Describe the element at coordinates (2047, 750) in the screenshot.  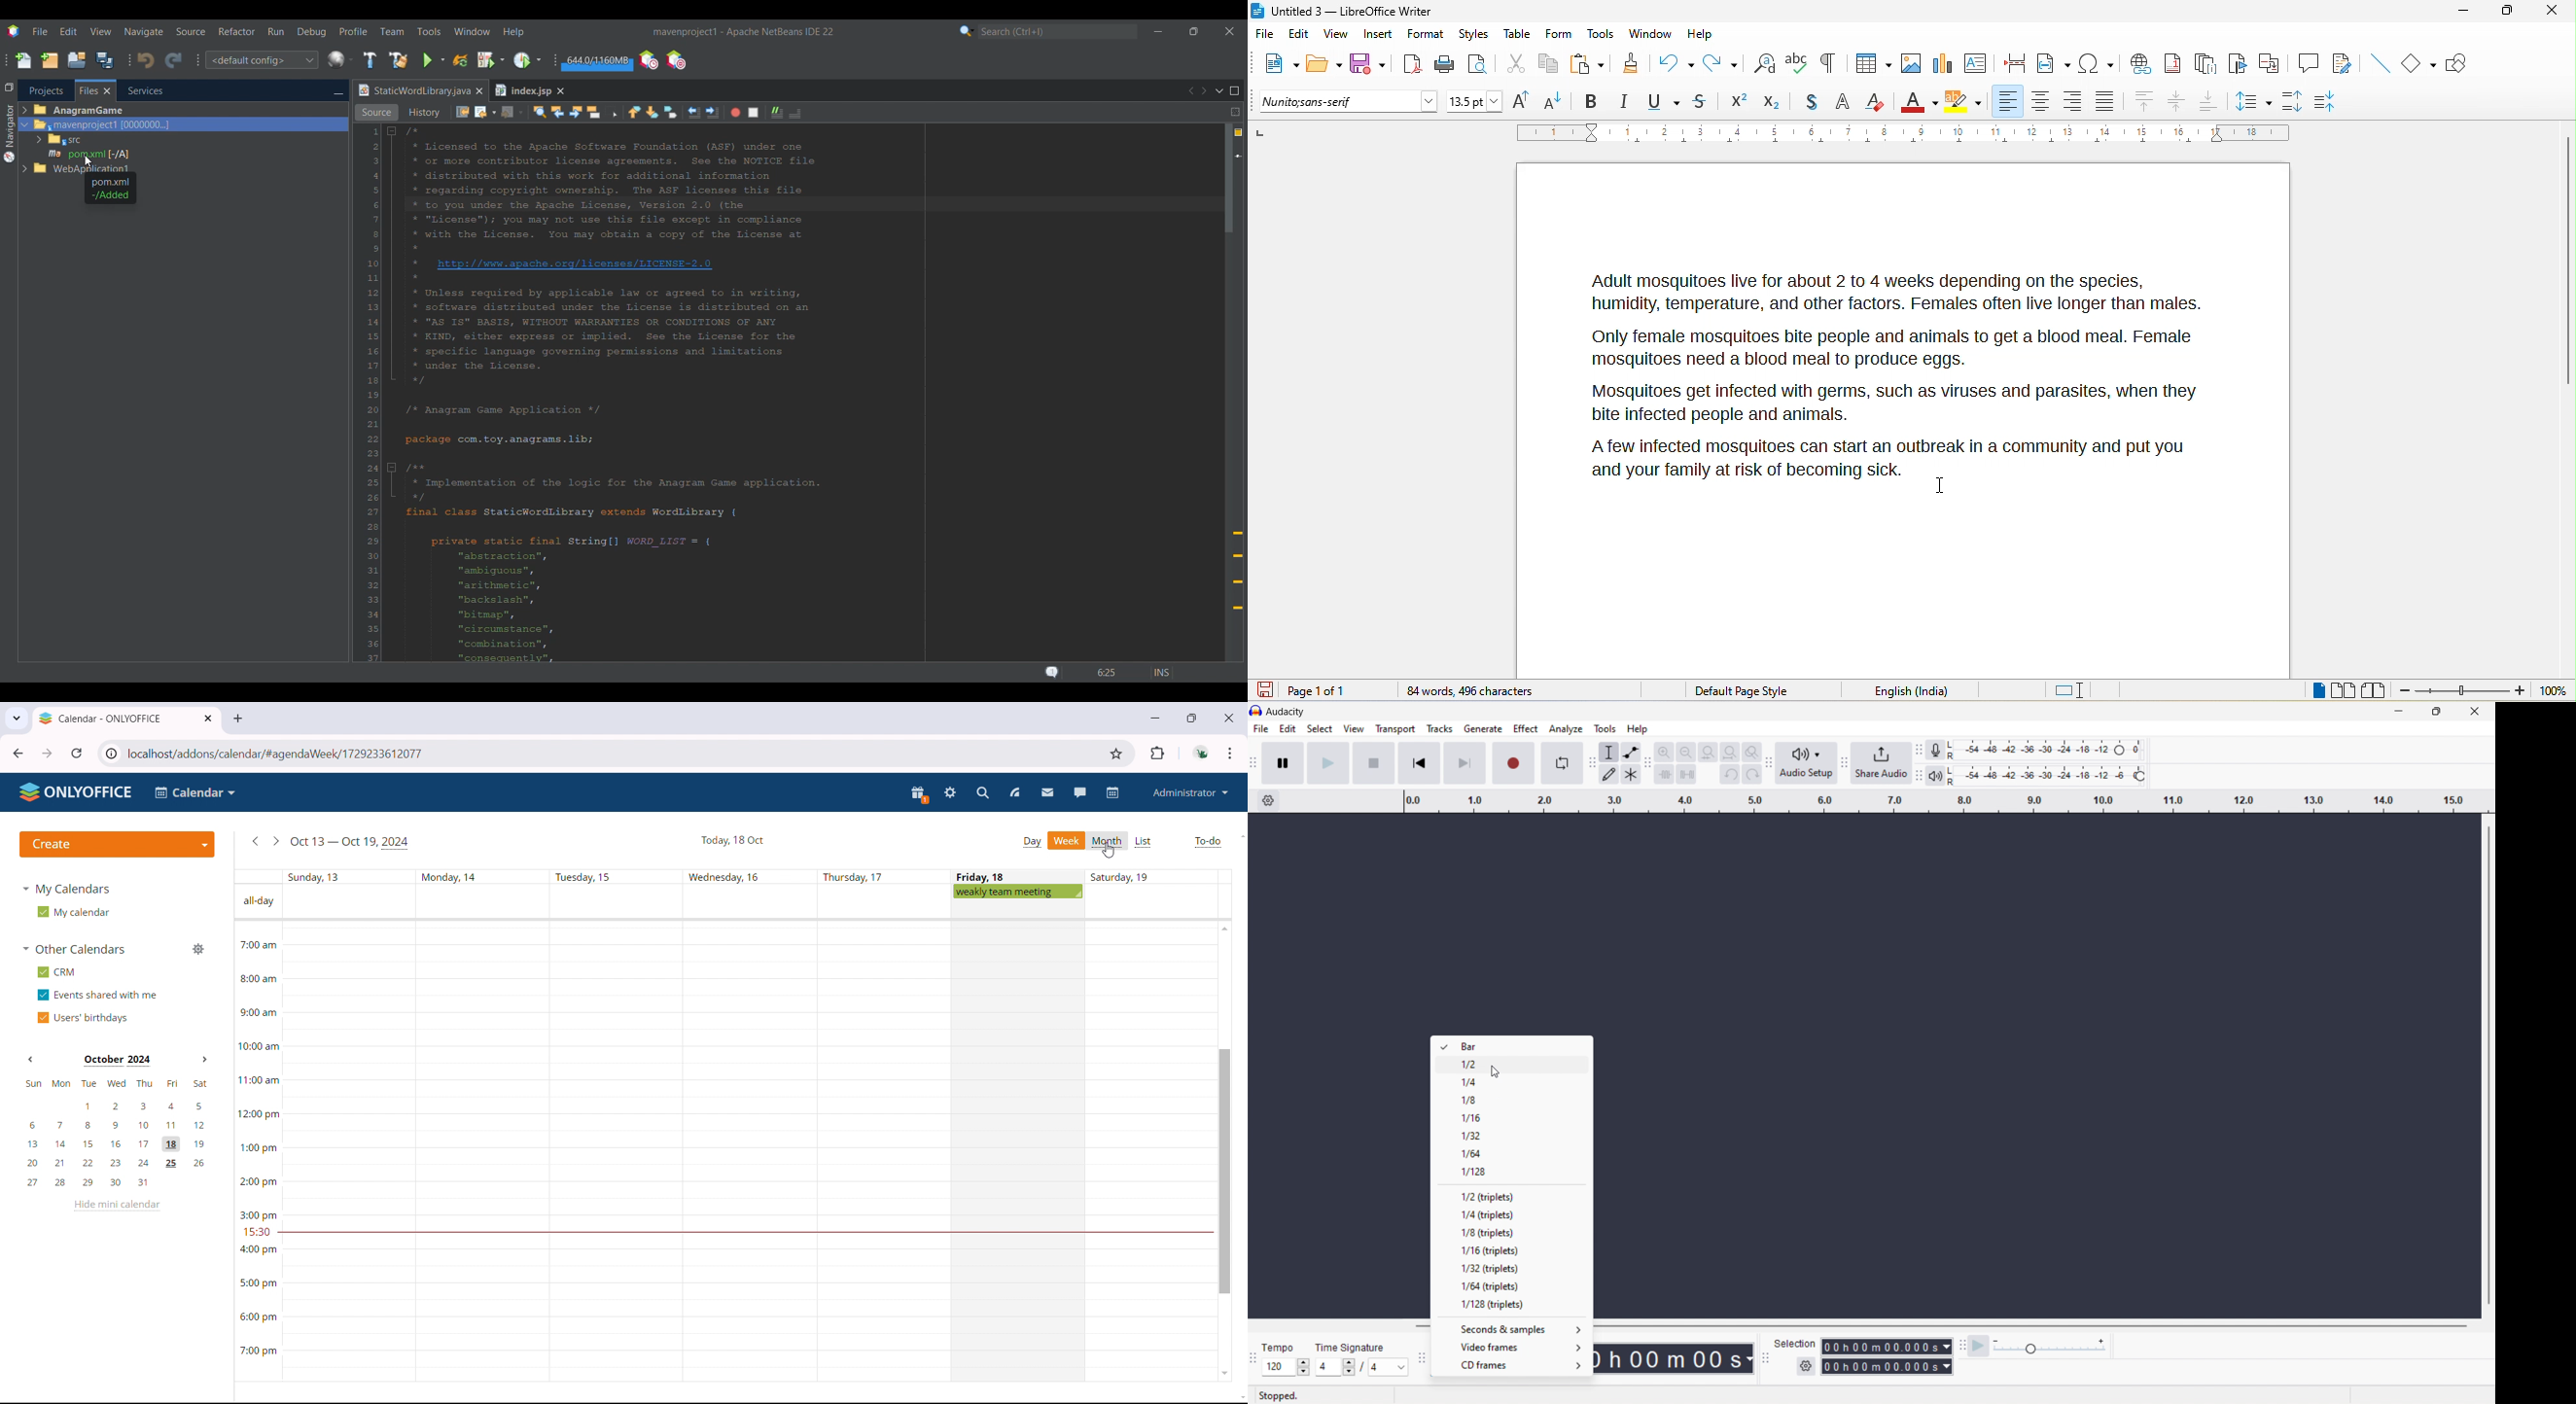
I see `recording level meter` at that location.